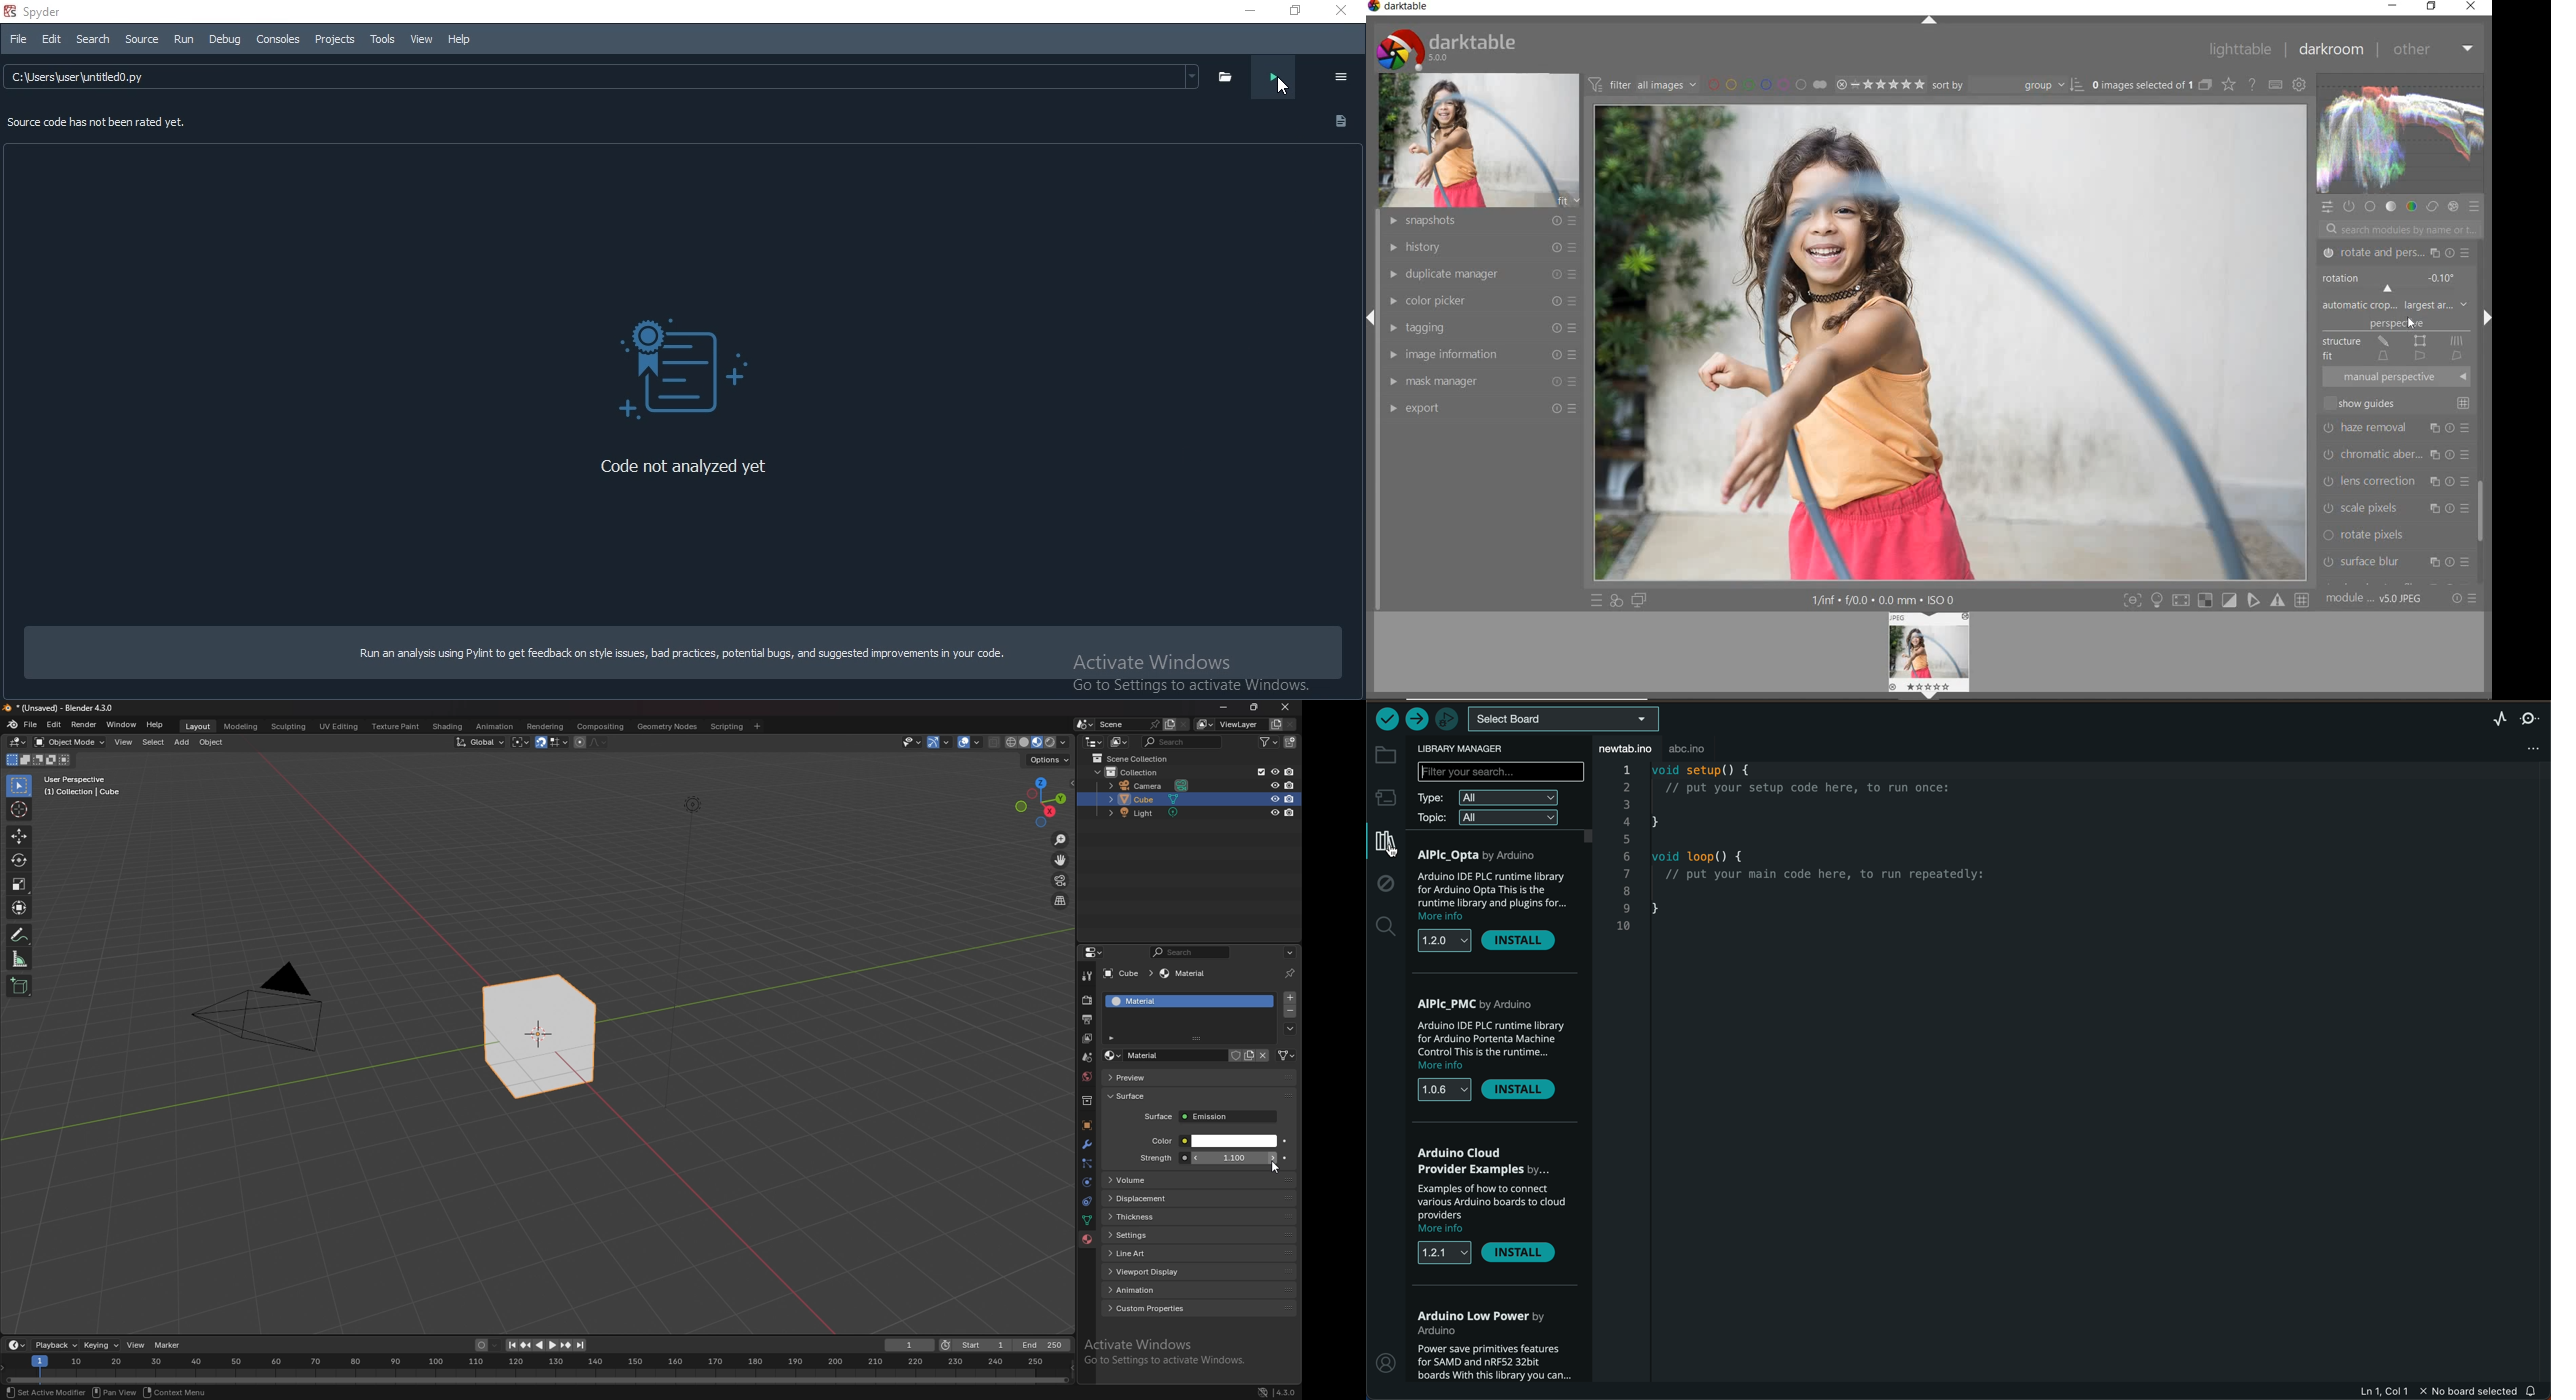 This screenshot has height=1400, width=2576. Describe the element at coordinates (2397, 563) in the screenshot. I see `surface blur` at that location.